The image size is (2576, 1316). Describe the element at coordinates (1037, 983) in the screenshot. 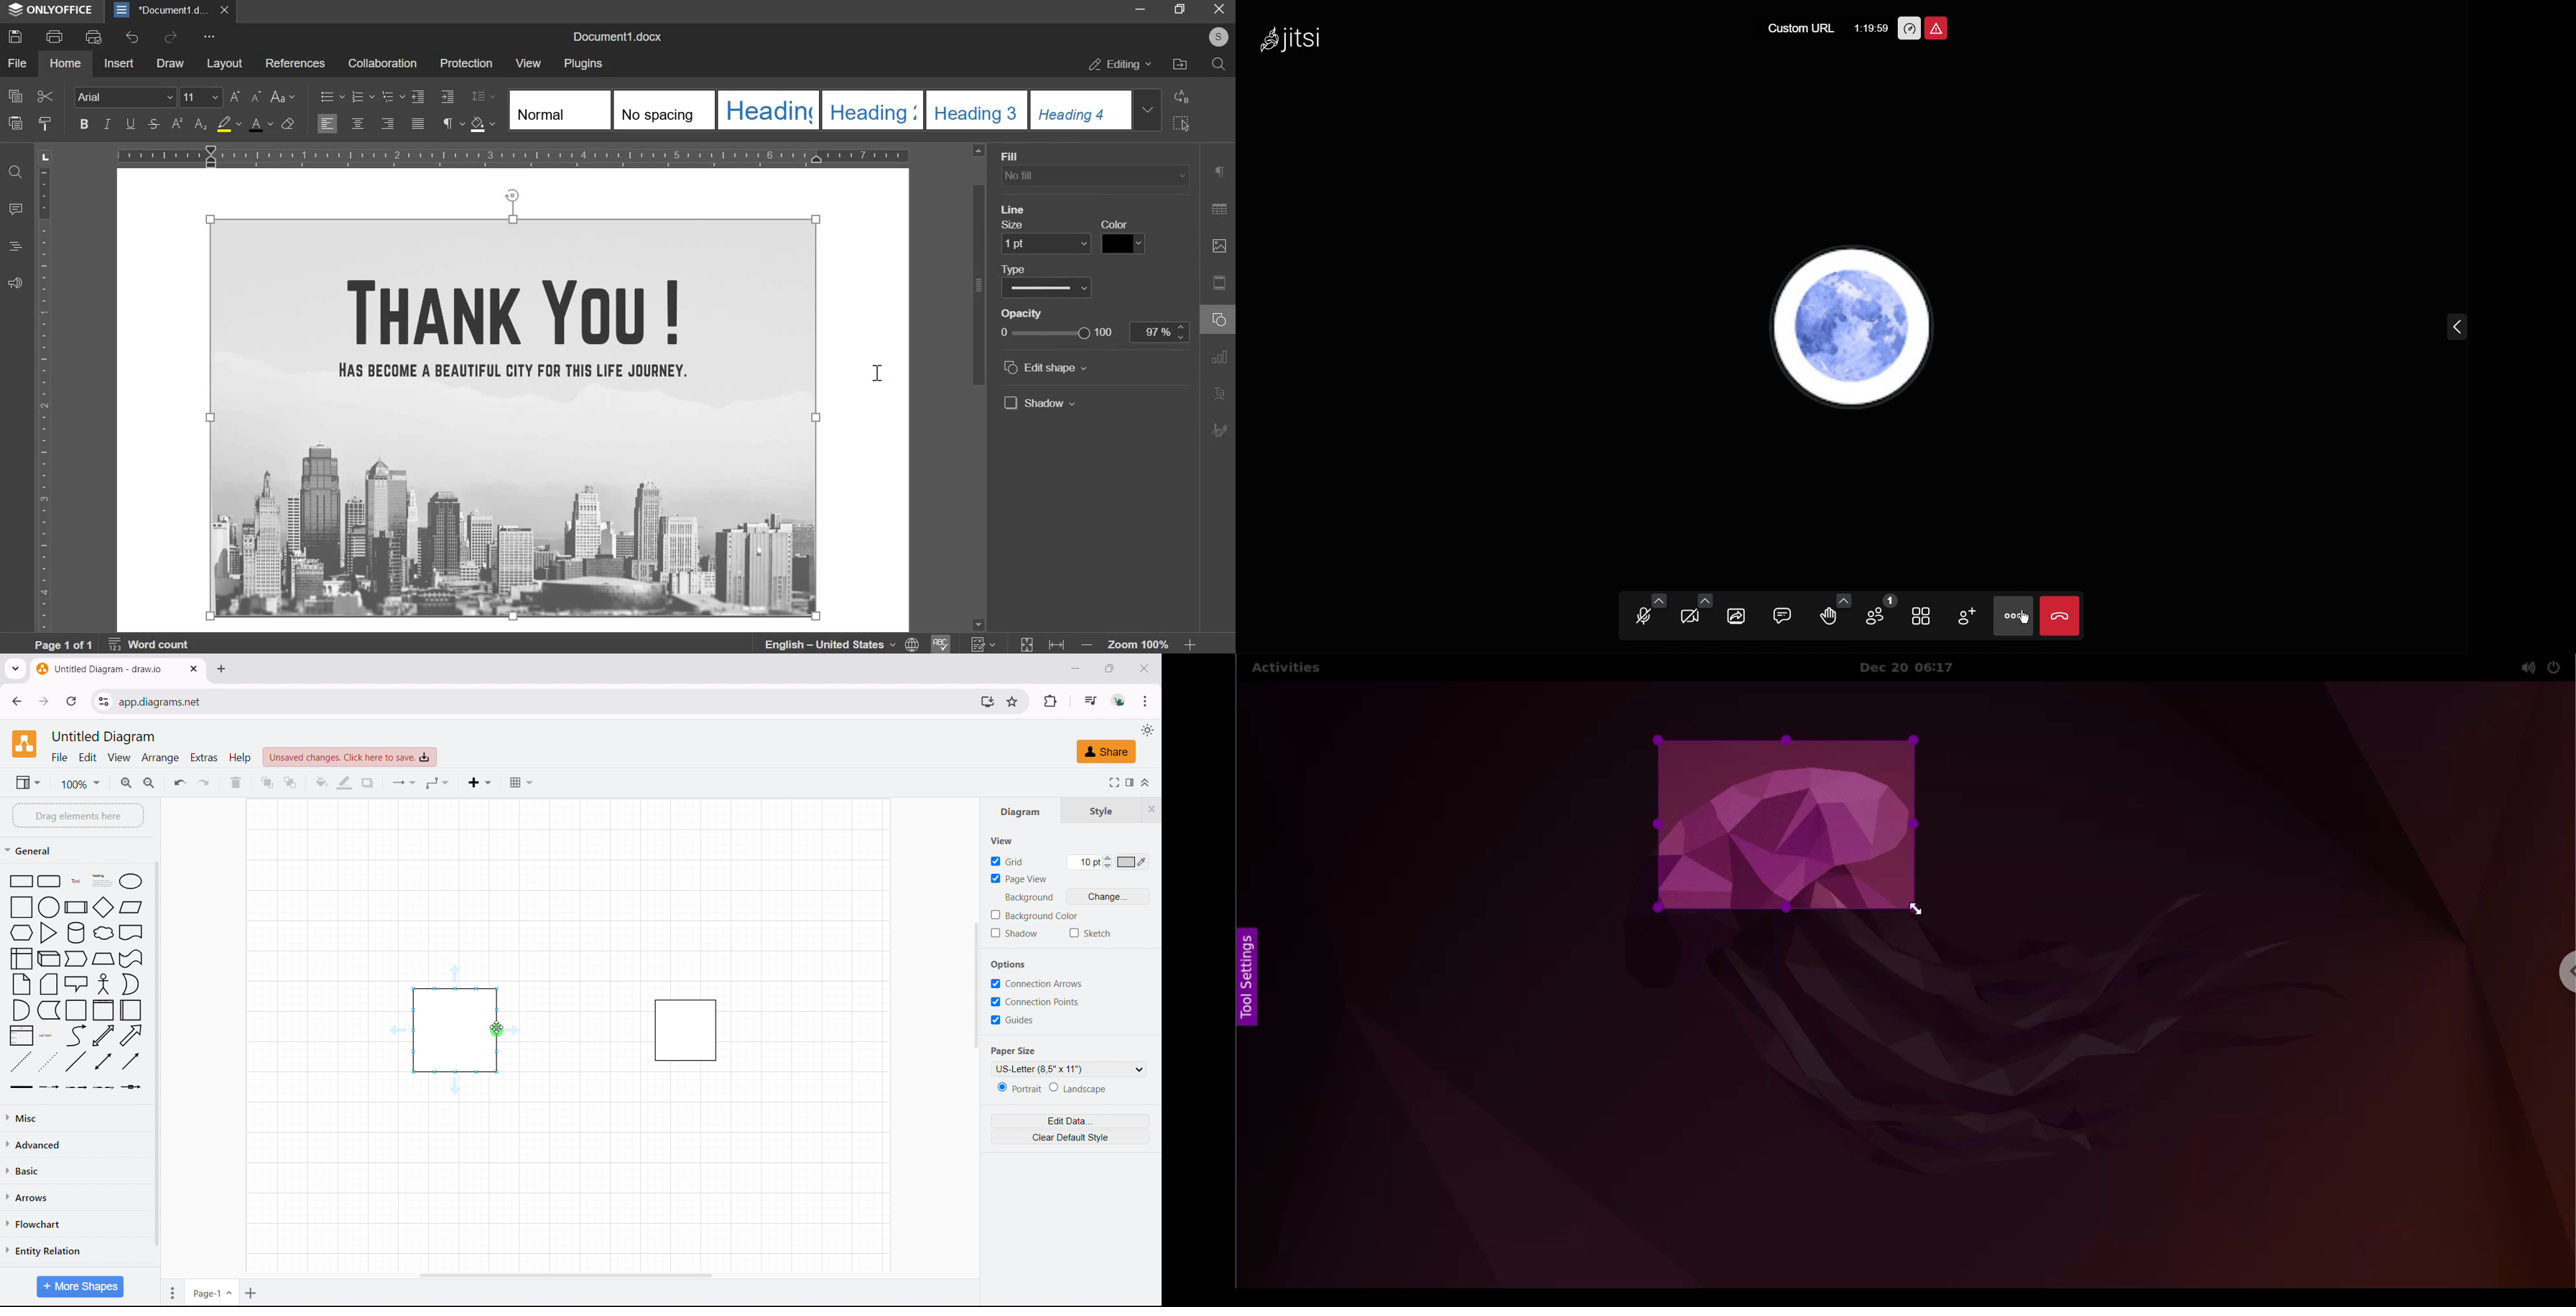

I see `connection arrows` at that location.